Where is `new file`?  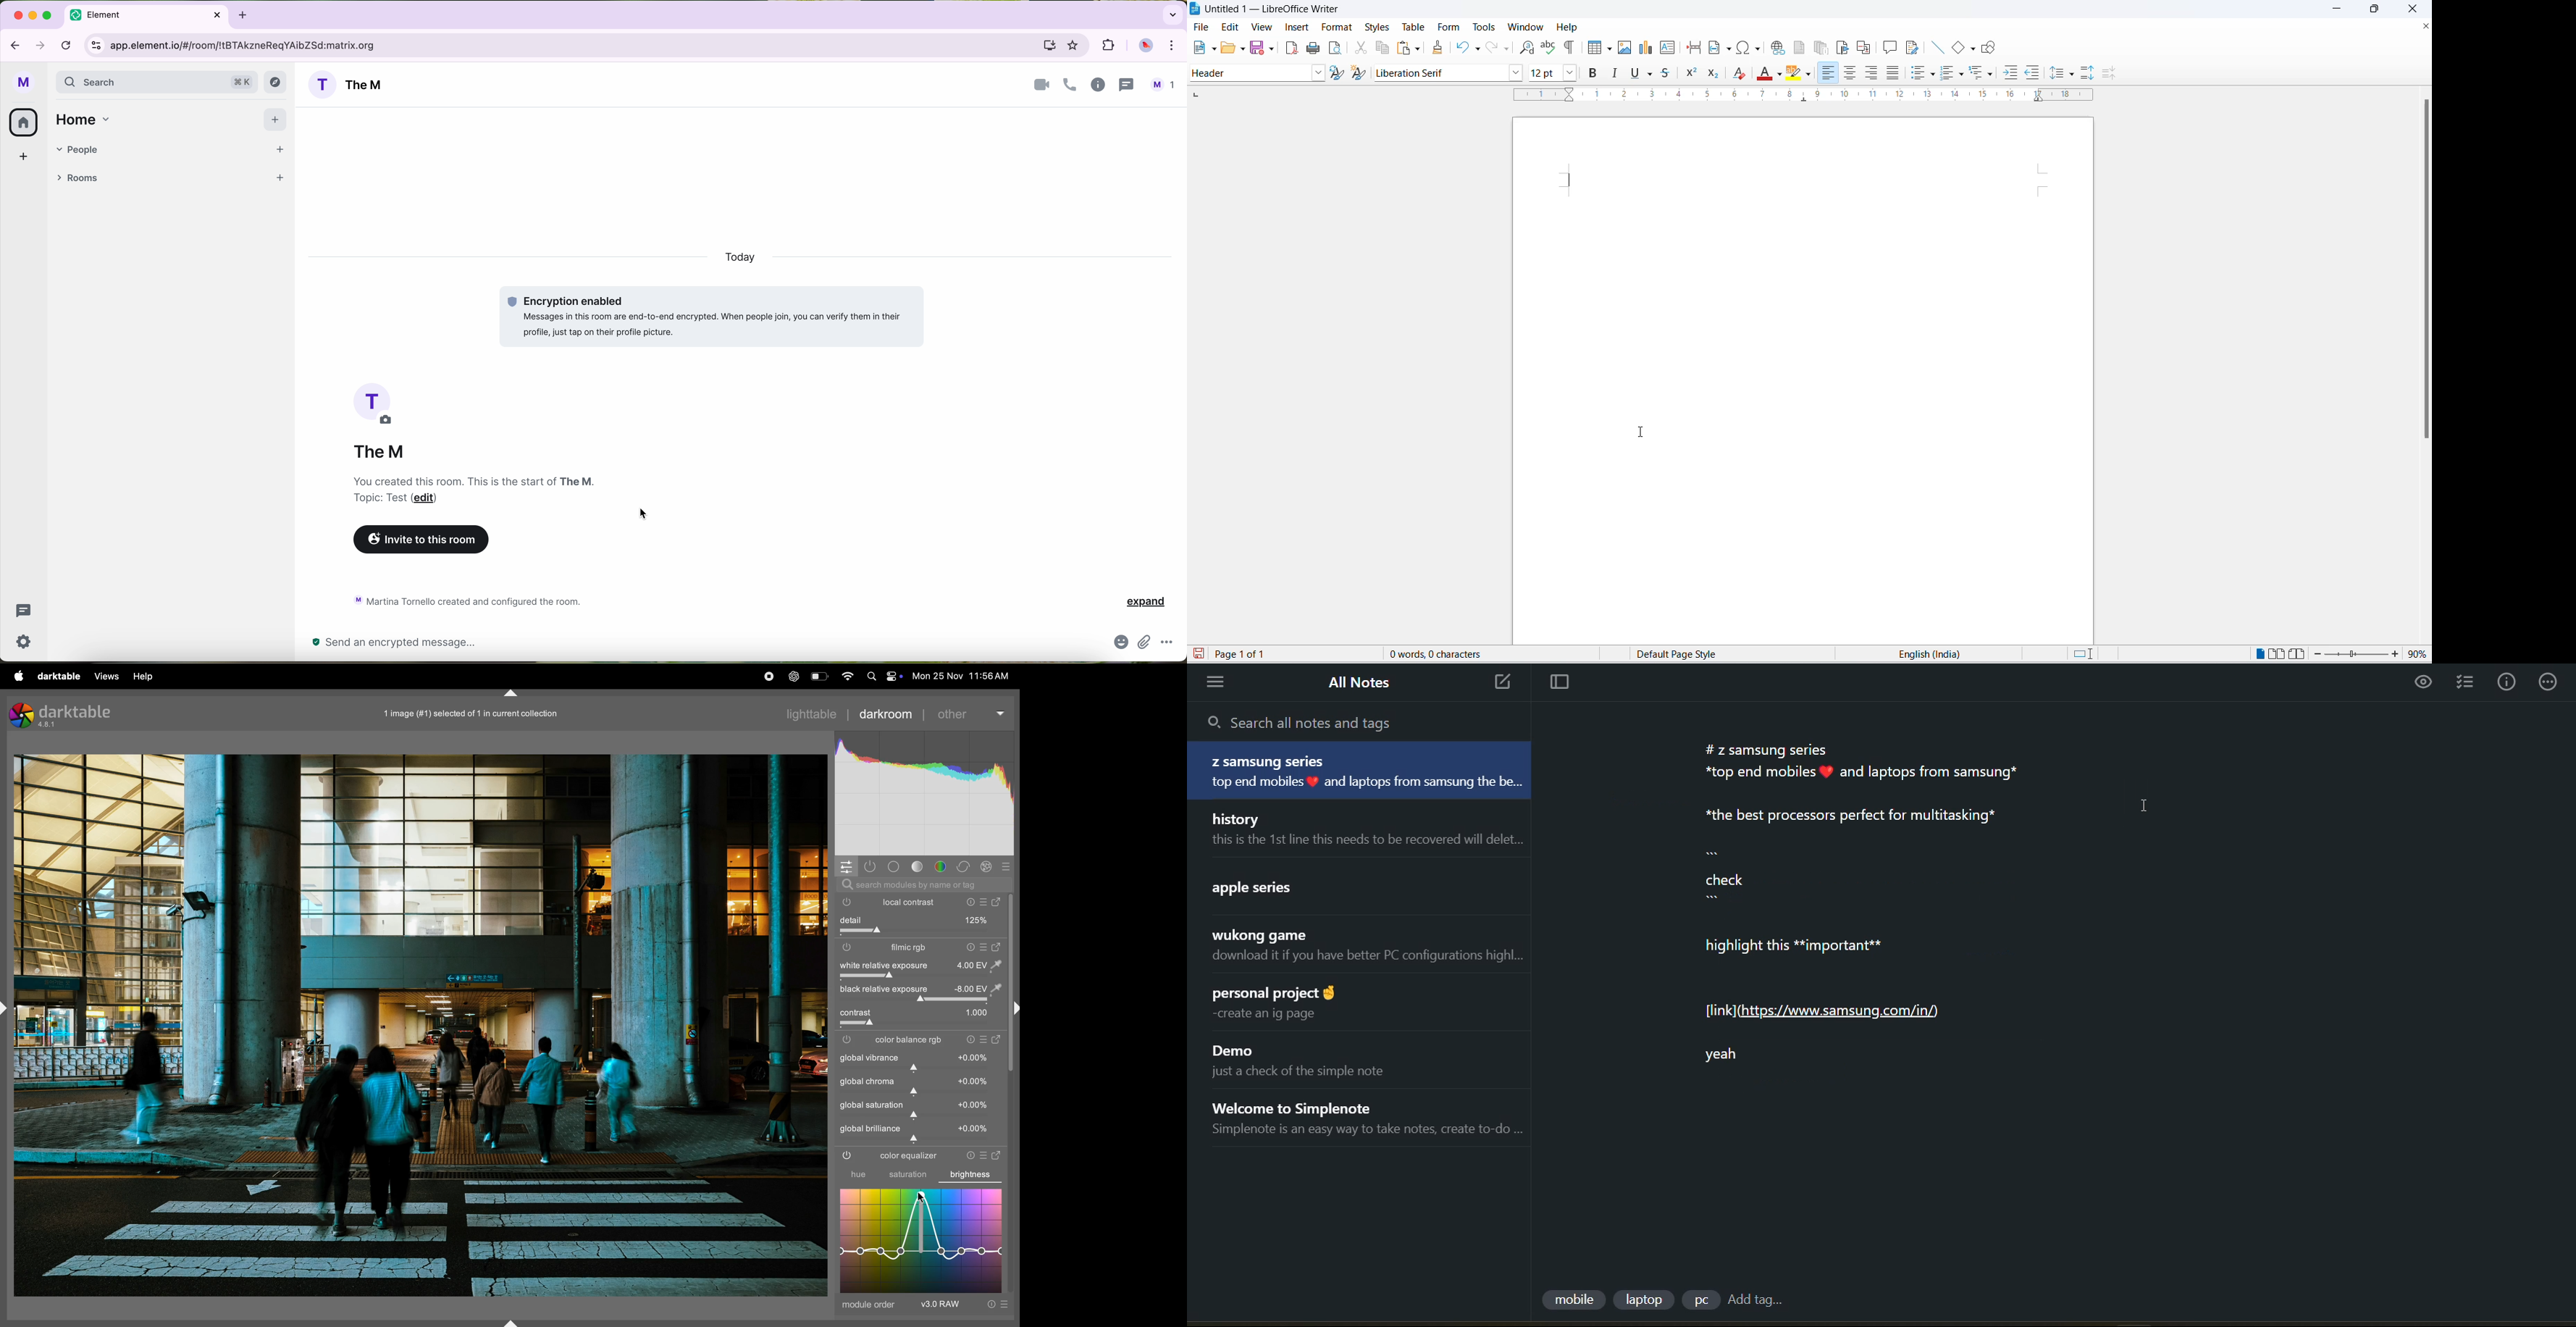 new file is located at coordinates (1199, 48).